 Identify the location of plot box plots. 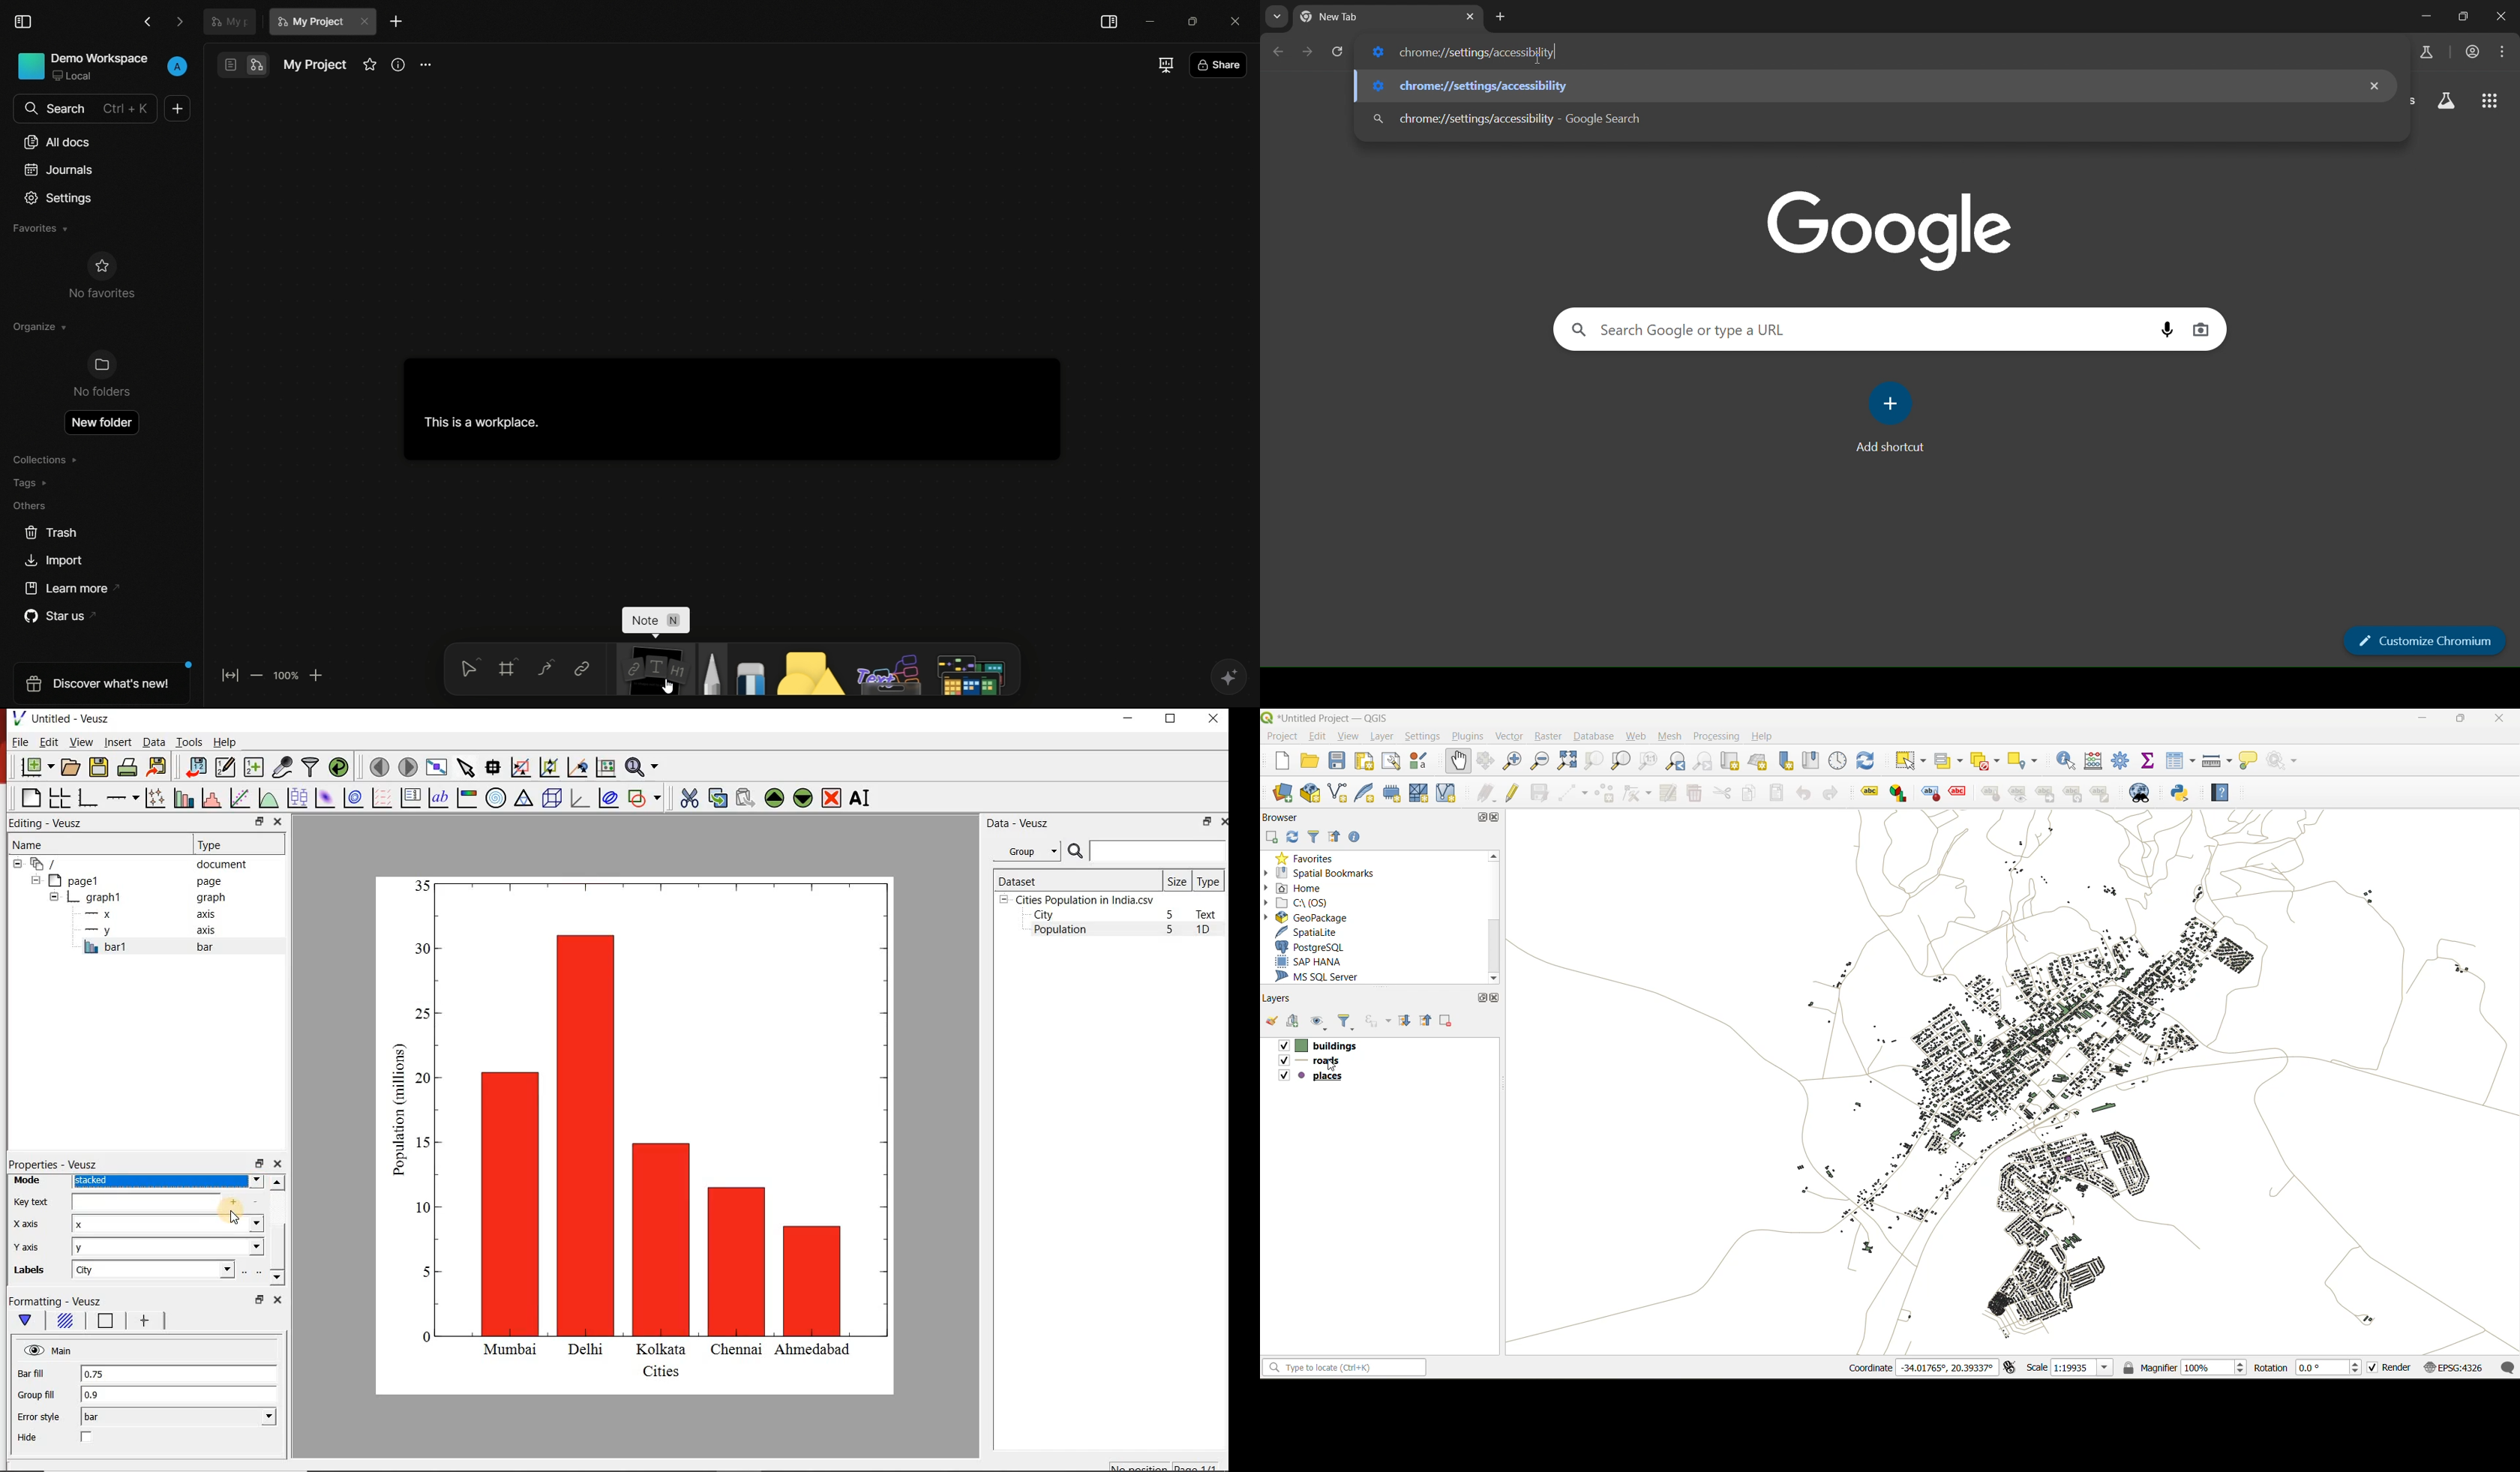
(296, 797).